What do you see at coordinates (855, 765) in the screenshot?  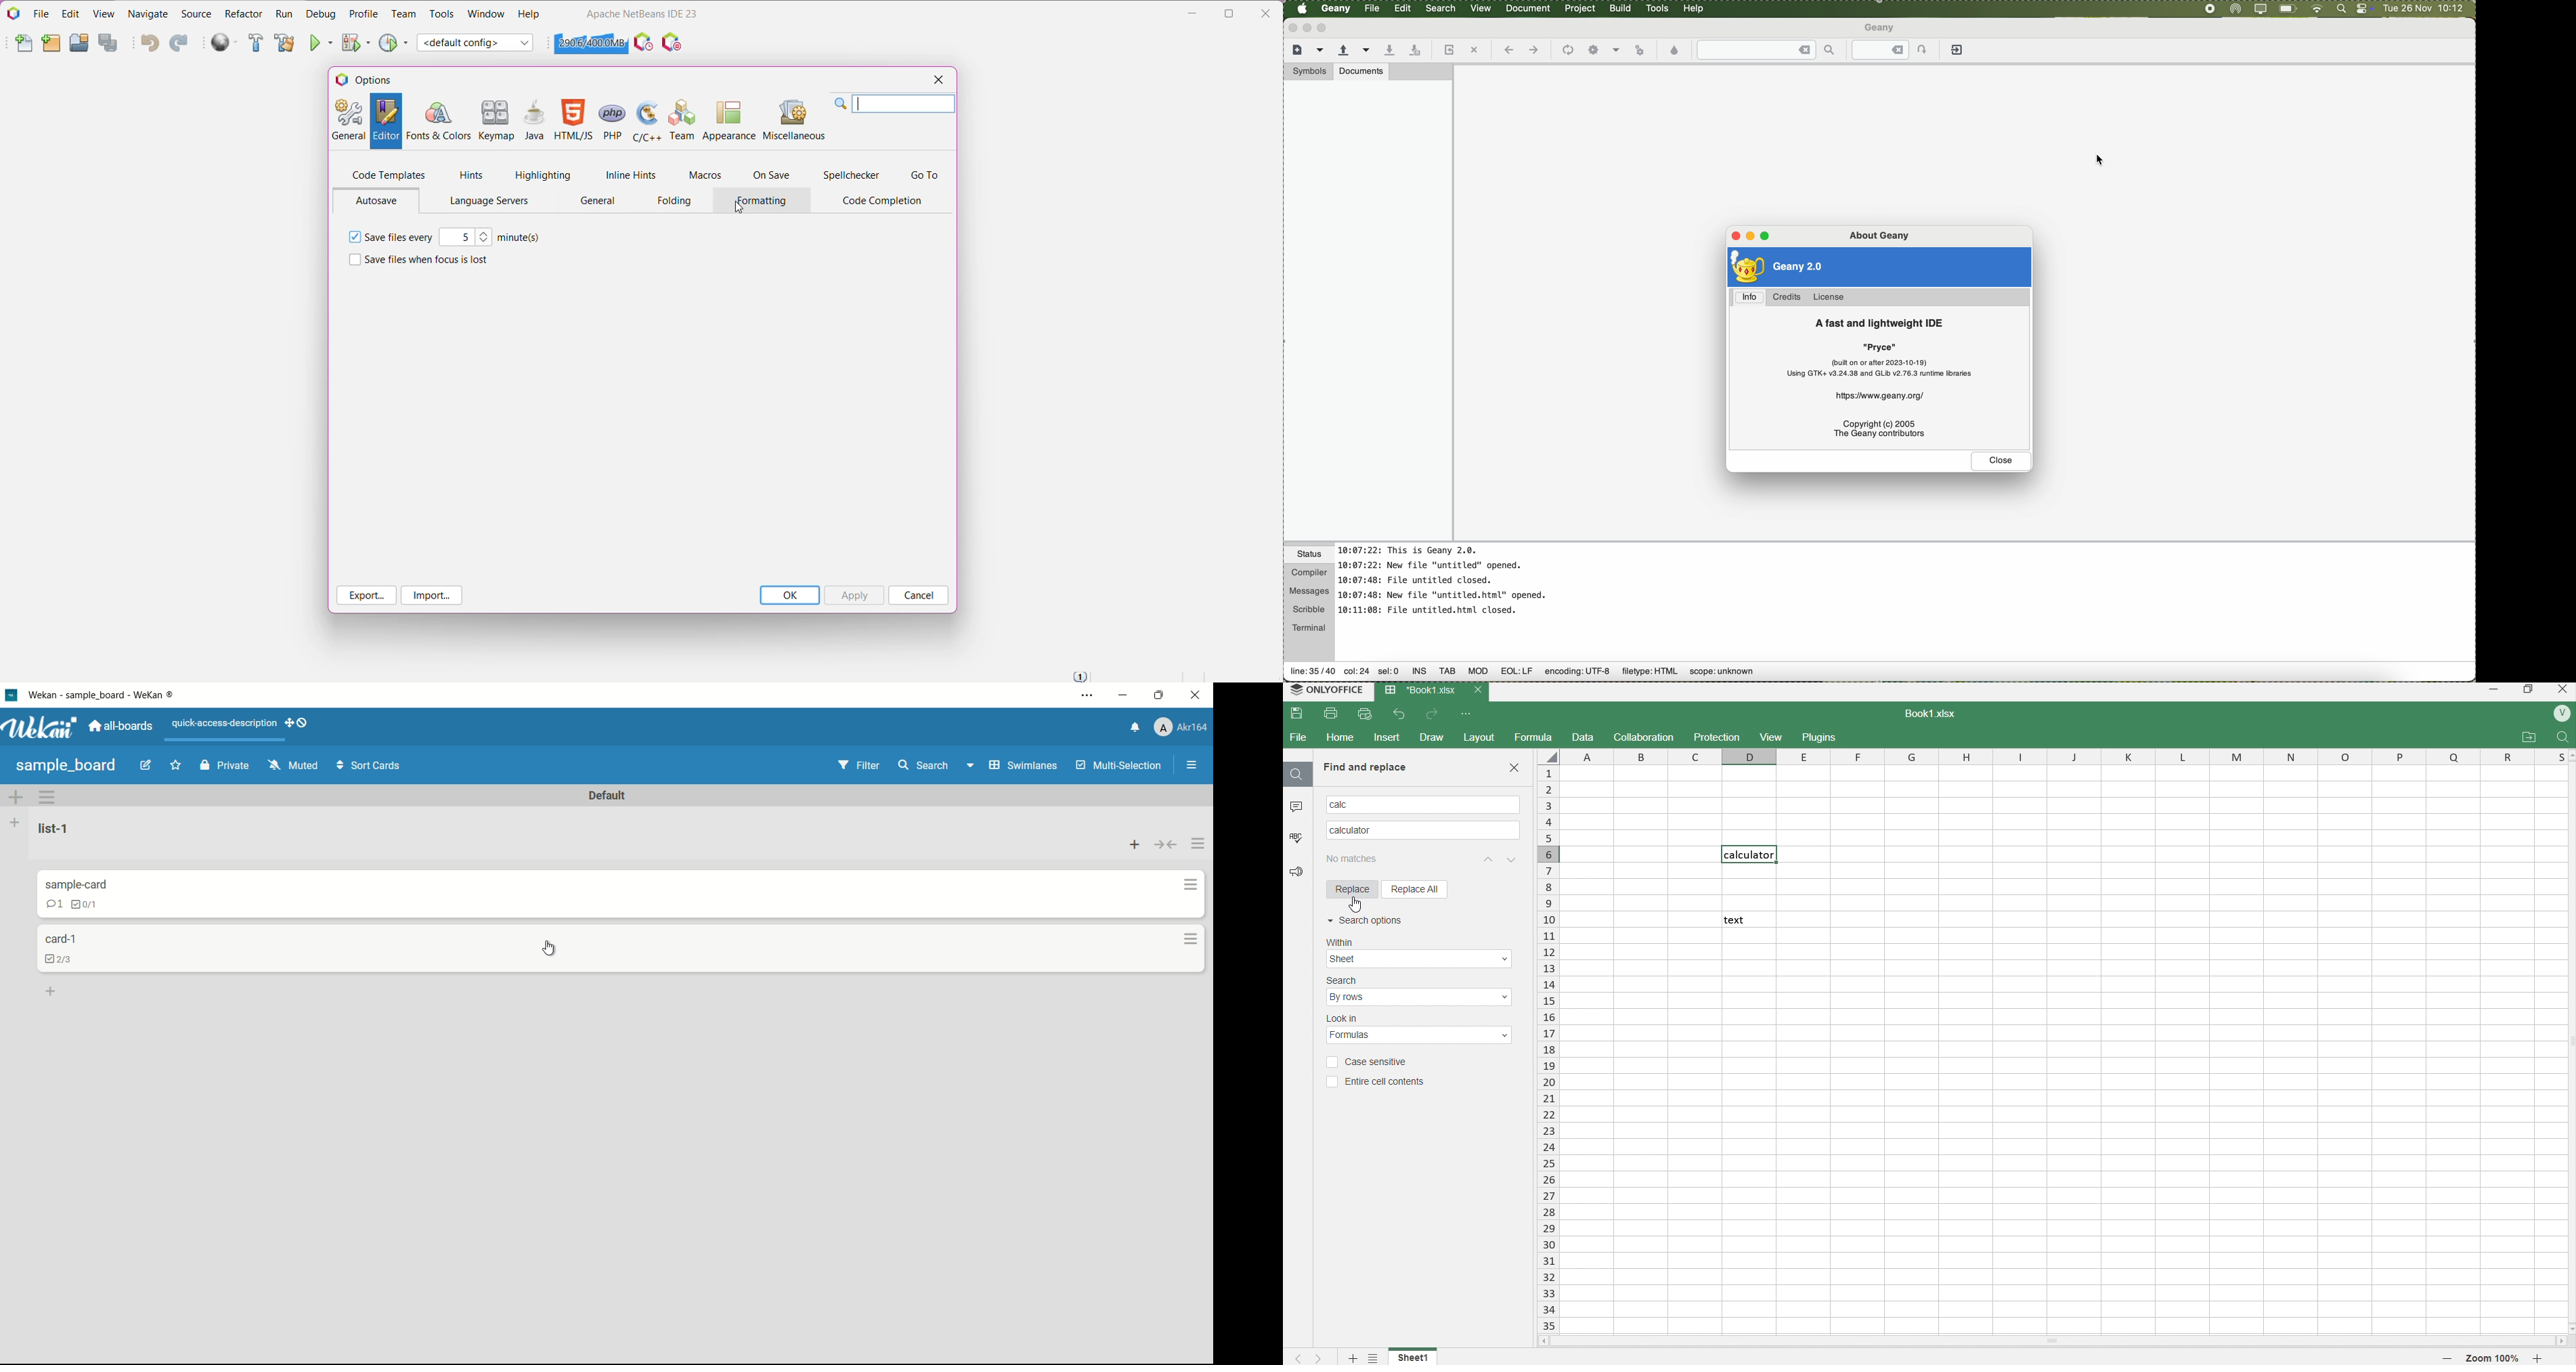 I see `filter` at bounding box center [855, 765].